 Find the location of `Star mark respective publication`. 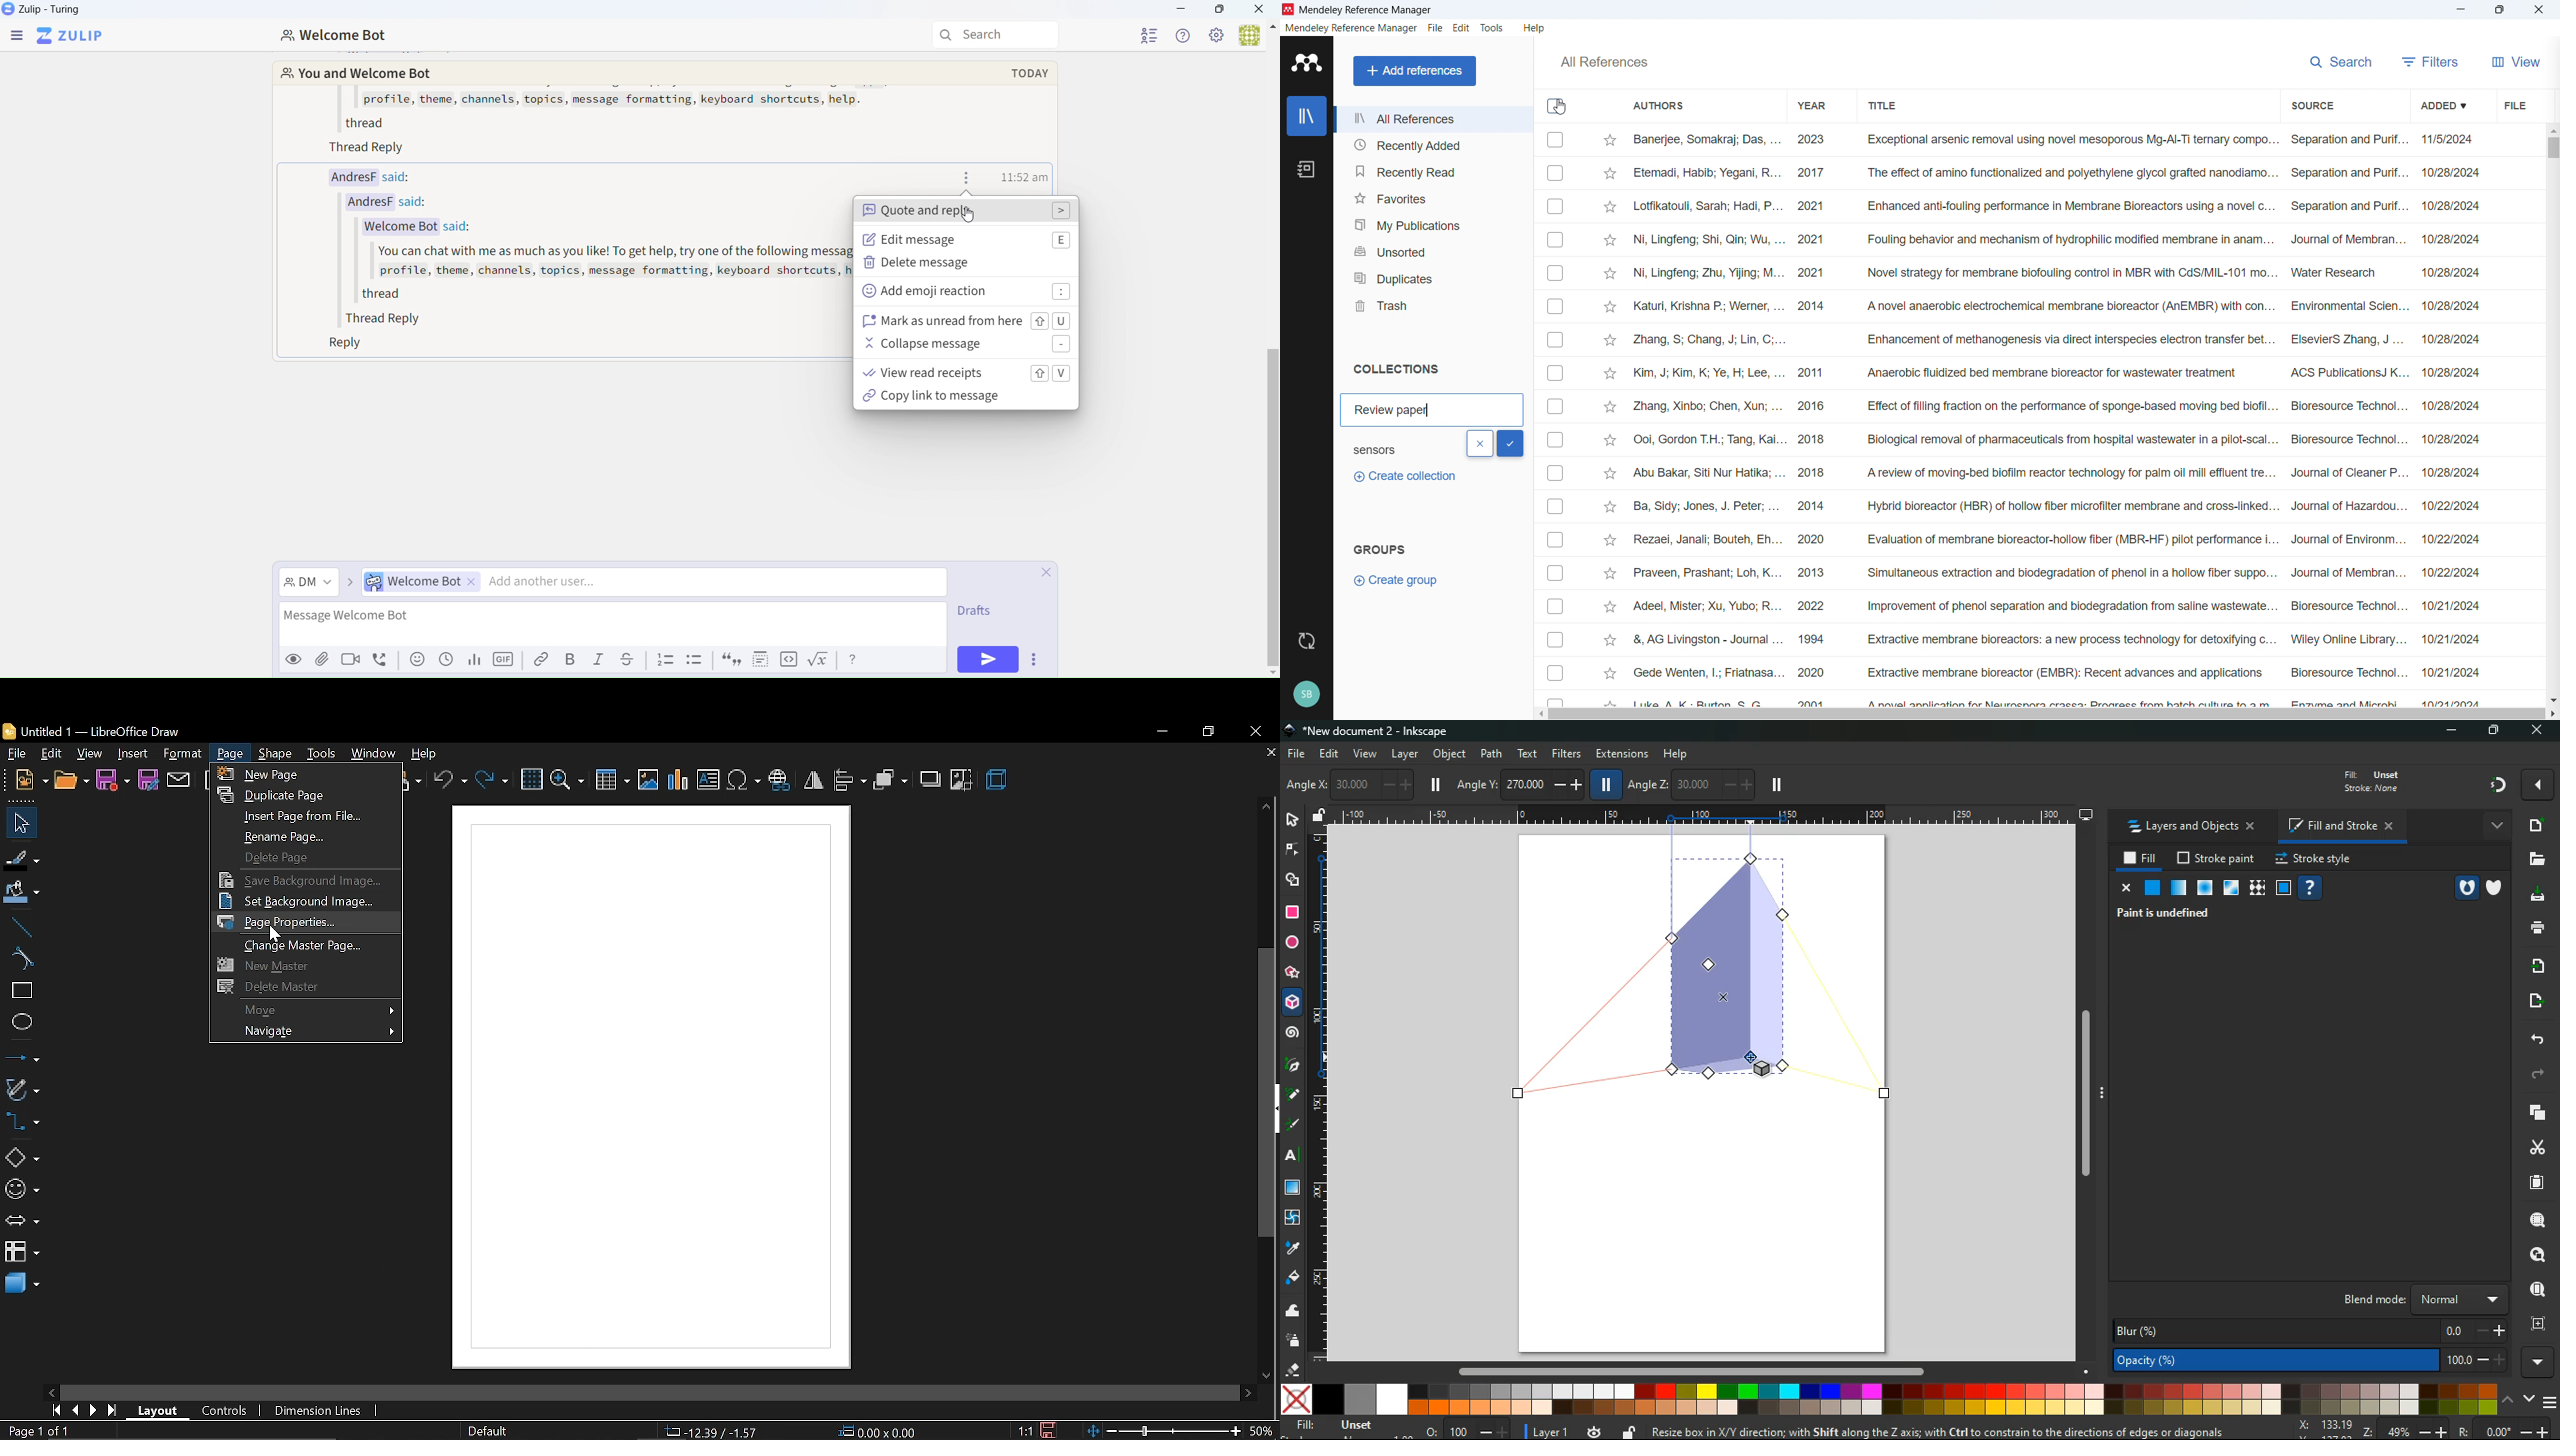

Star mark respective publication is located at coordinates (1611, 241).